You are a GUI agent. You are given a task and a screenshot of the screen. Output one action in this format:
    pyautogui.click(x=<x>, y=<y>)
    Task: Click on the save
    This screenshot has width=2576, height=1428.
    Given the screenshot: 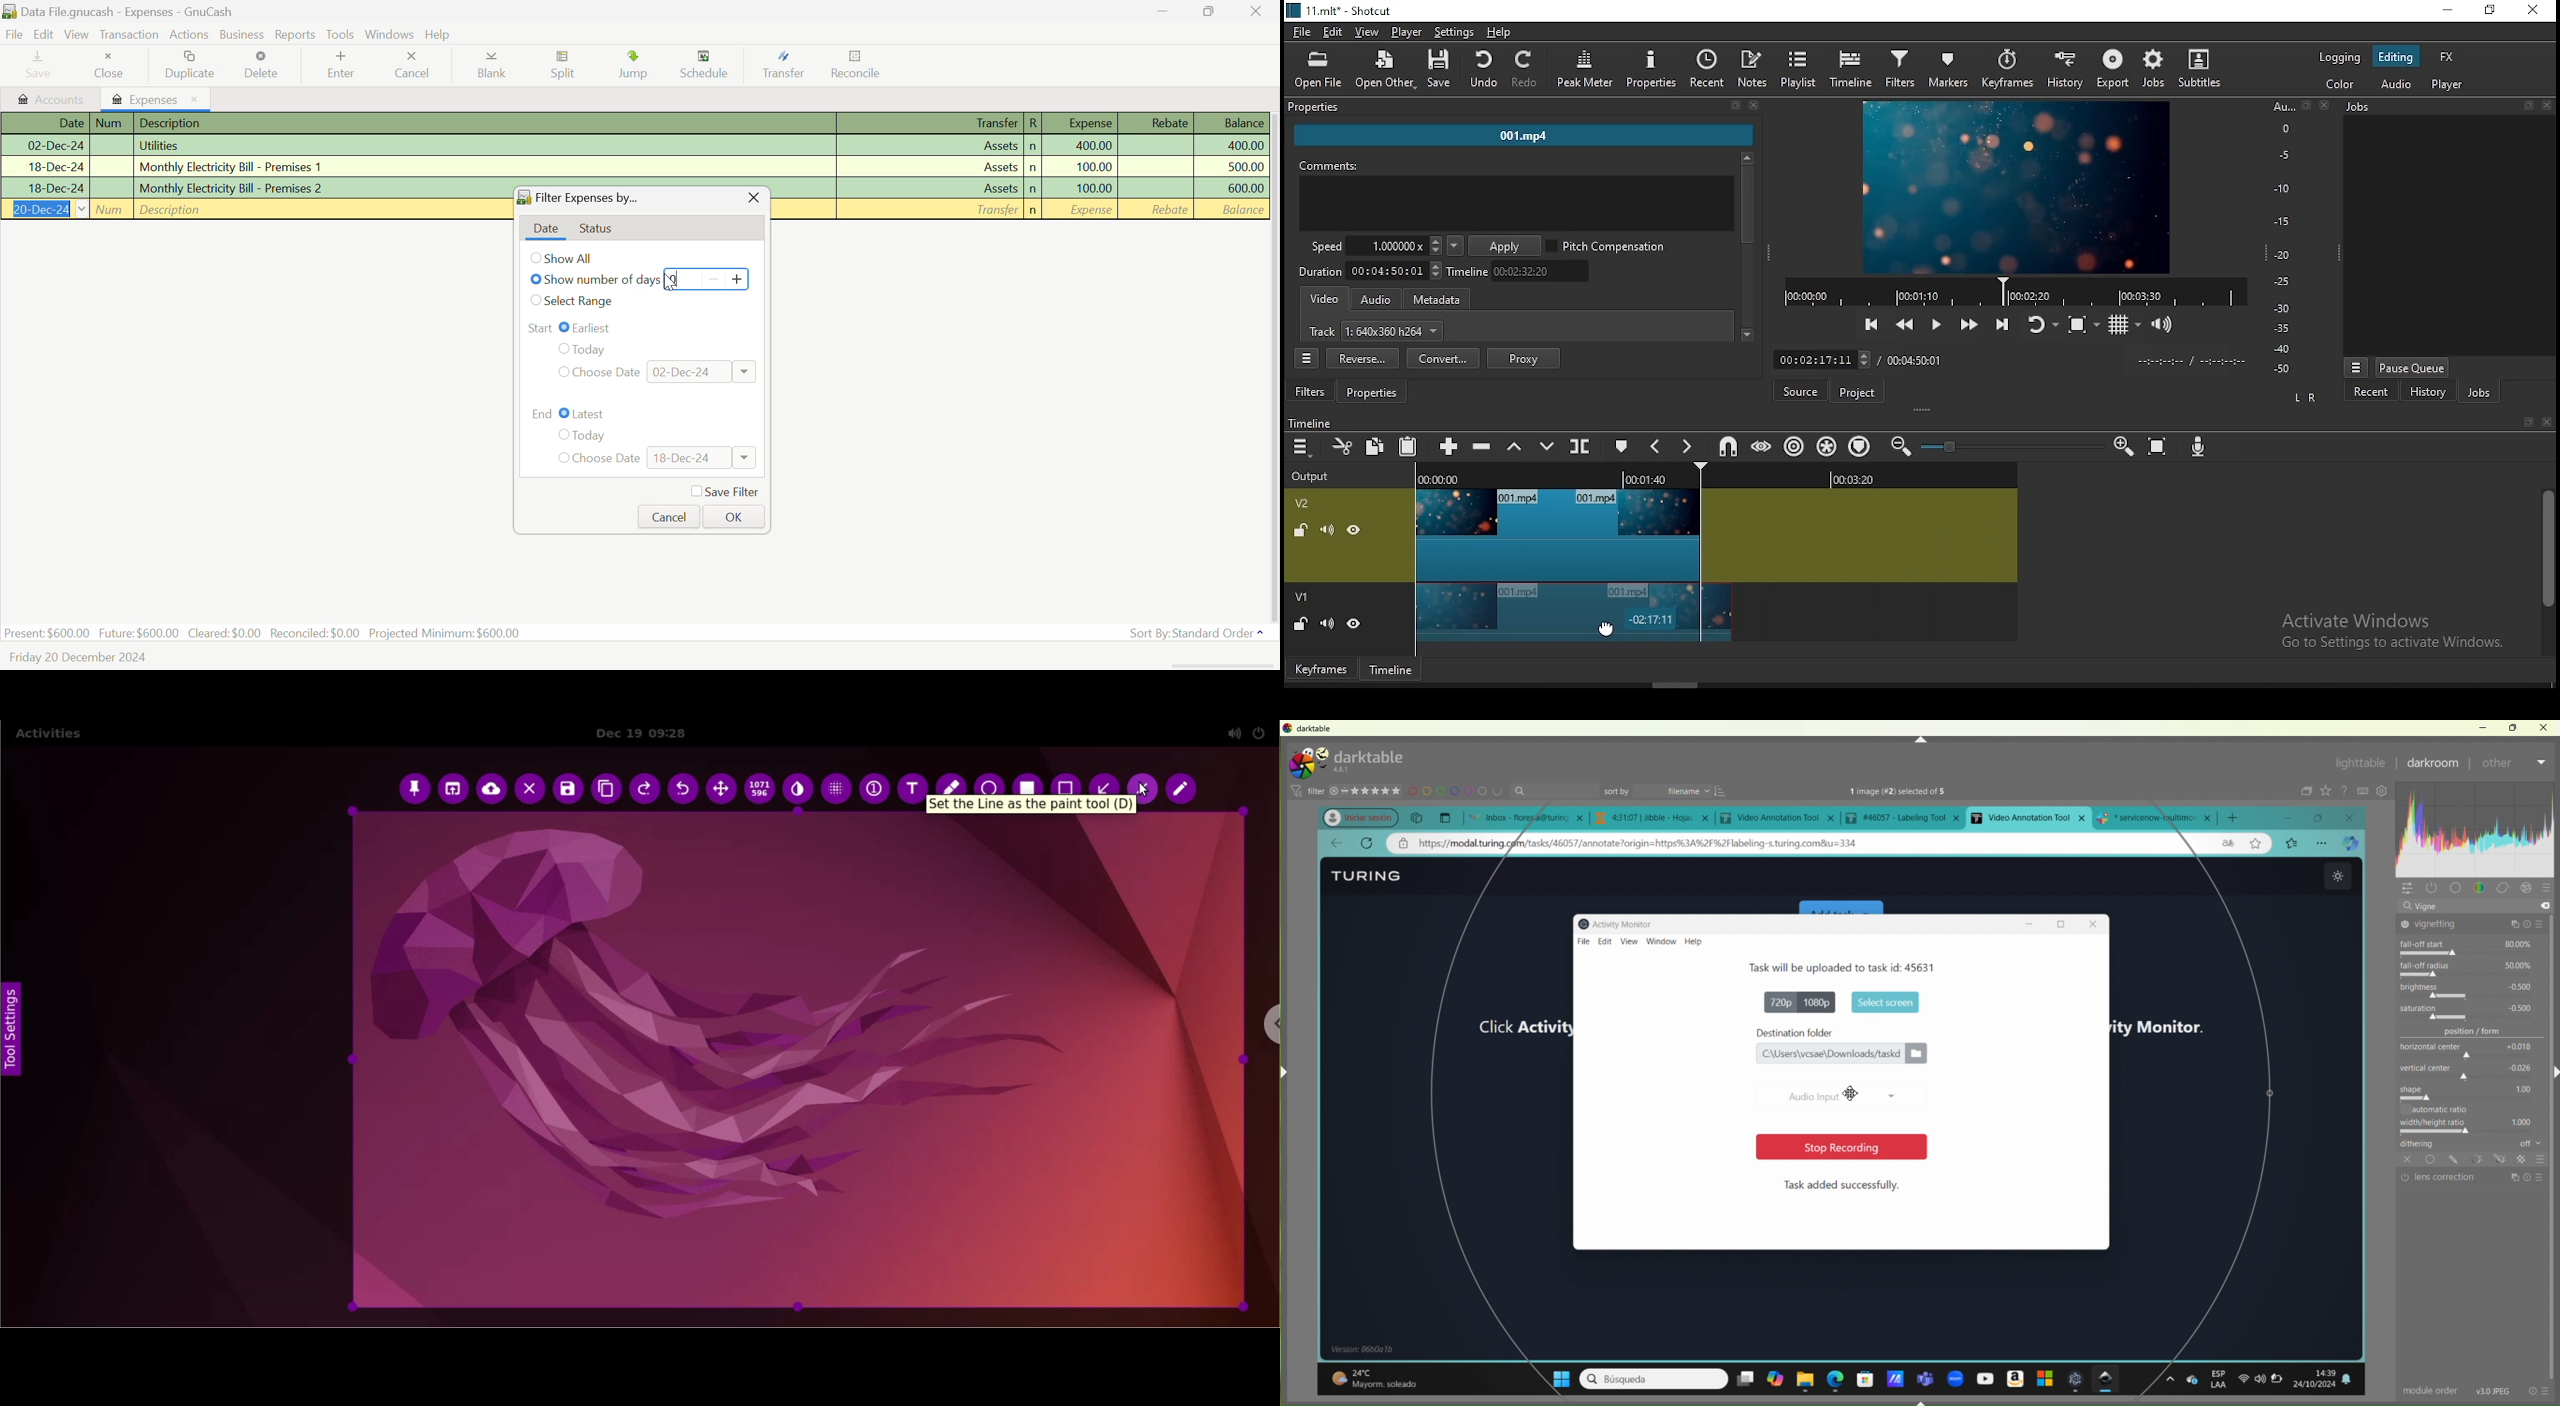 What is the action you would take?
    pyautogui.click(x=569, y=790)
    